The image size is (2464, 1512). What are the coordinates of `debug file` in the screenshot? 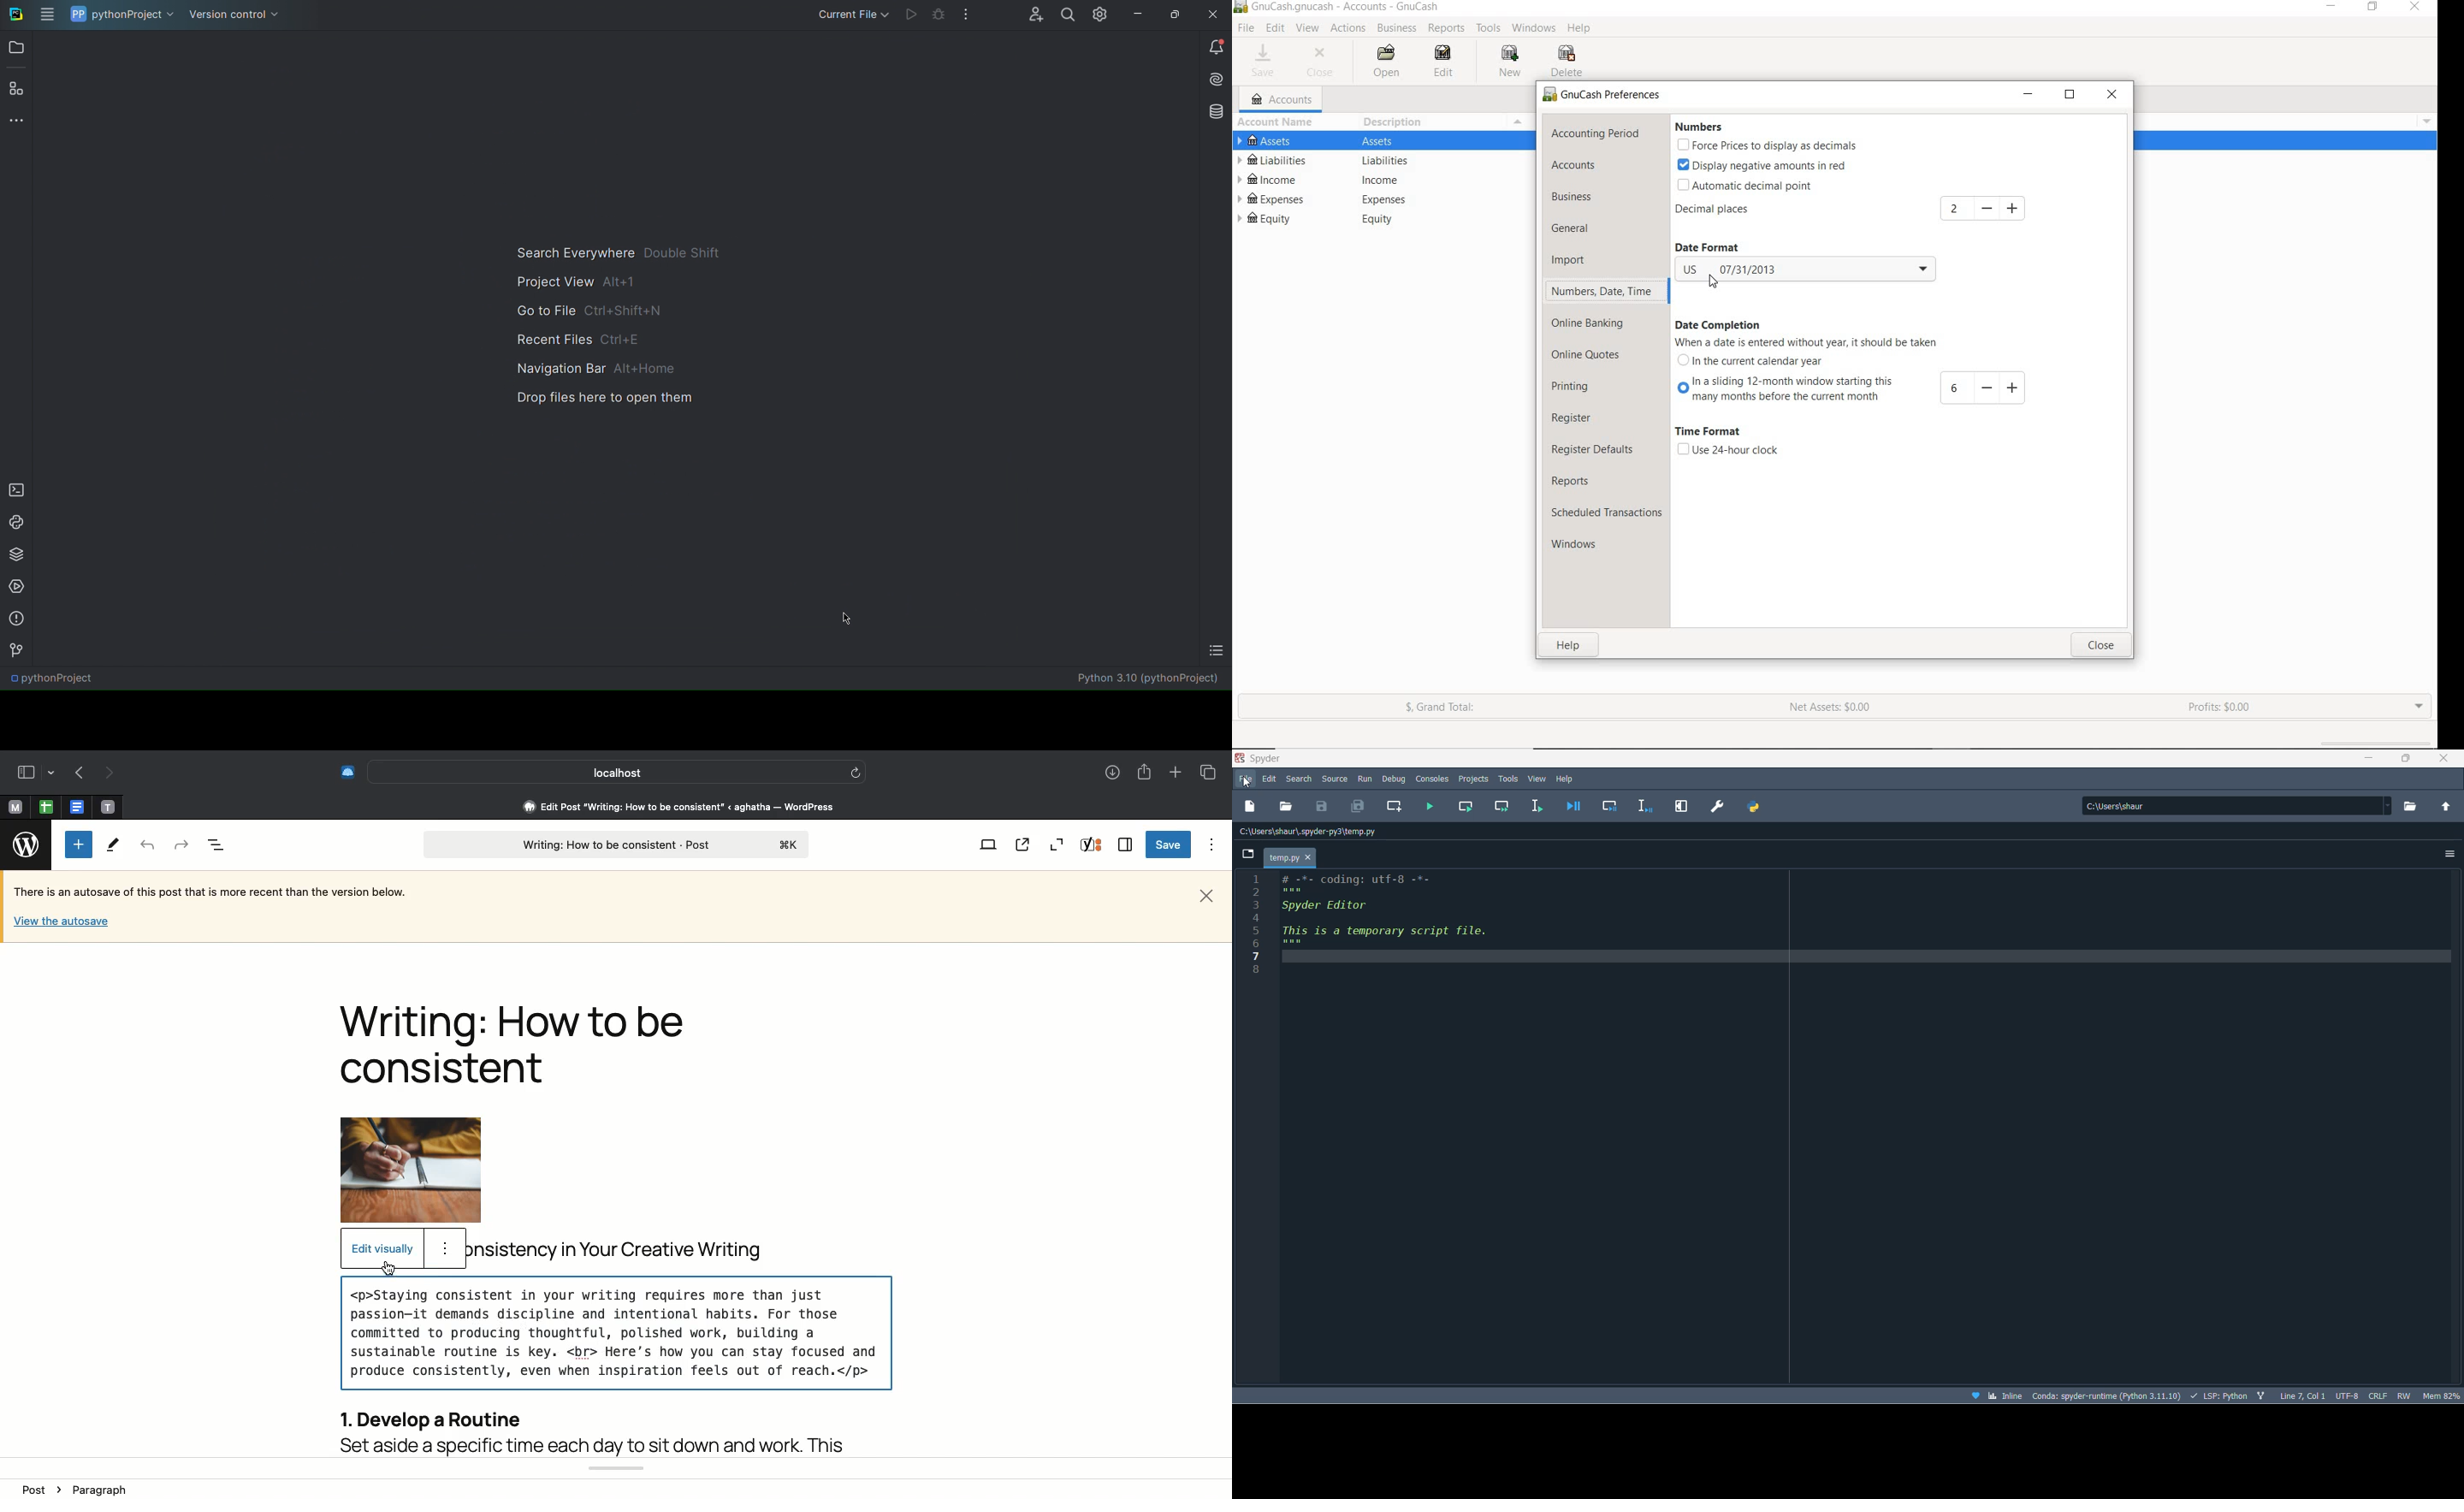 It's located at (1573, 809).